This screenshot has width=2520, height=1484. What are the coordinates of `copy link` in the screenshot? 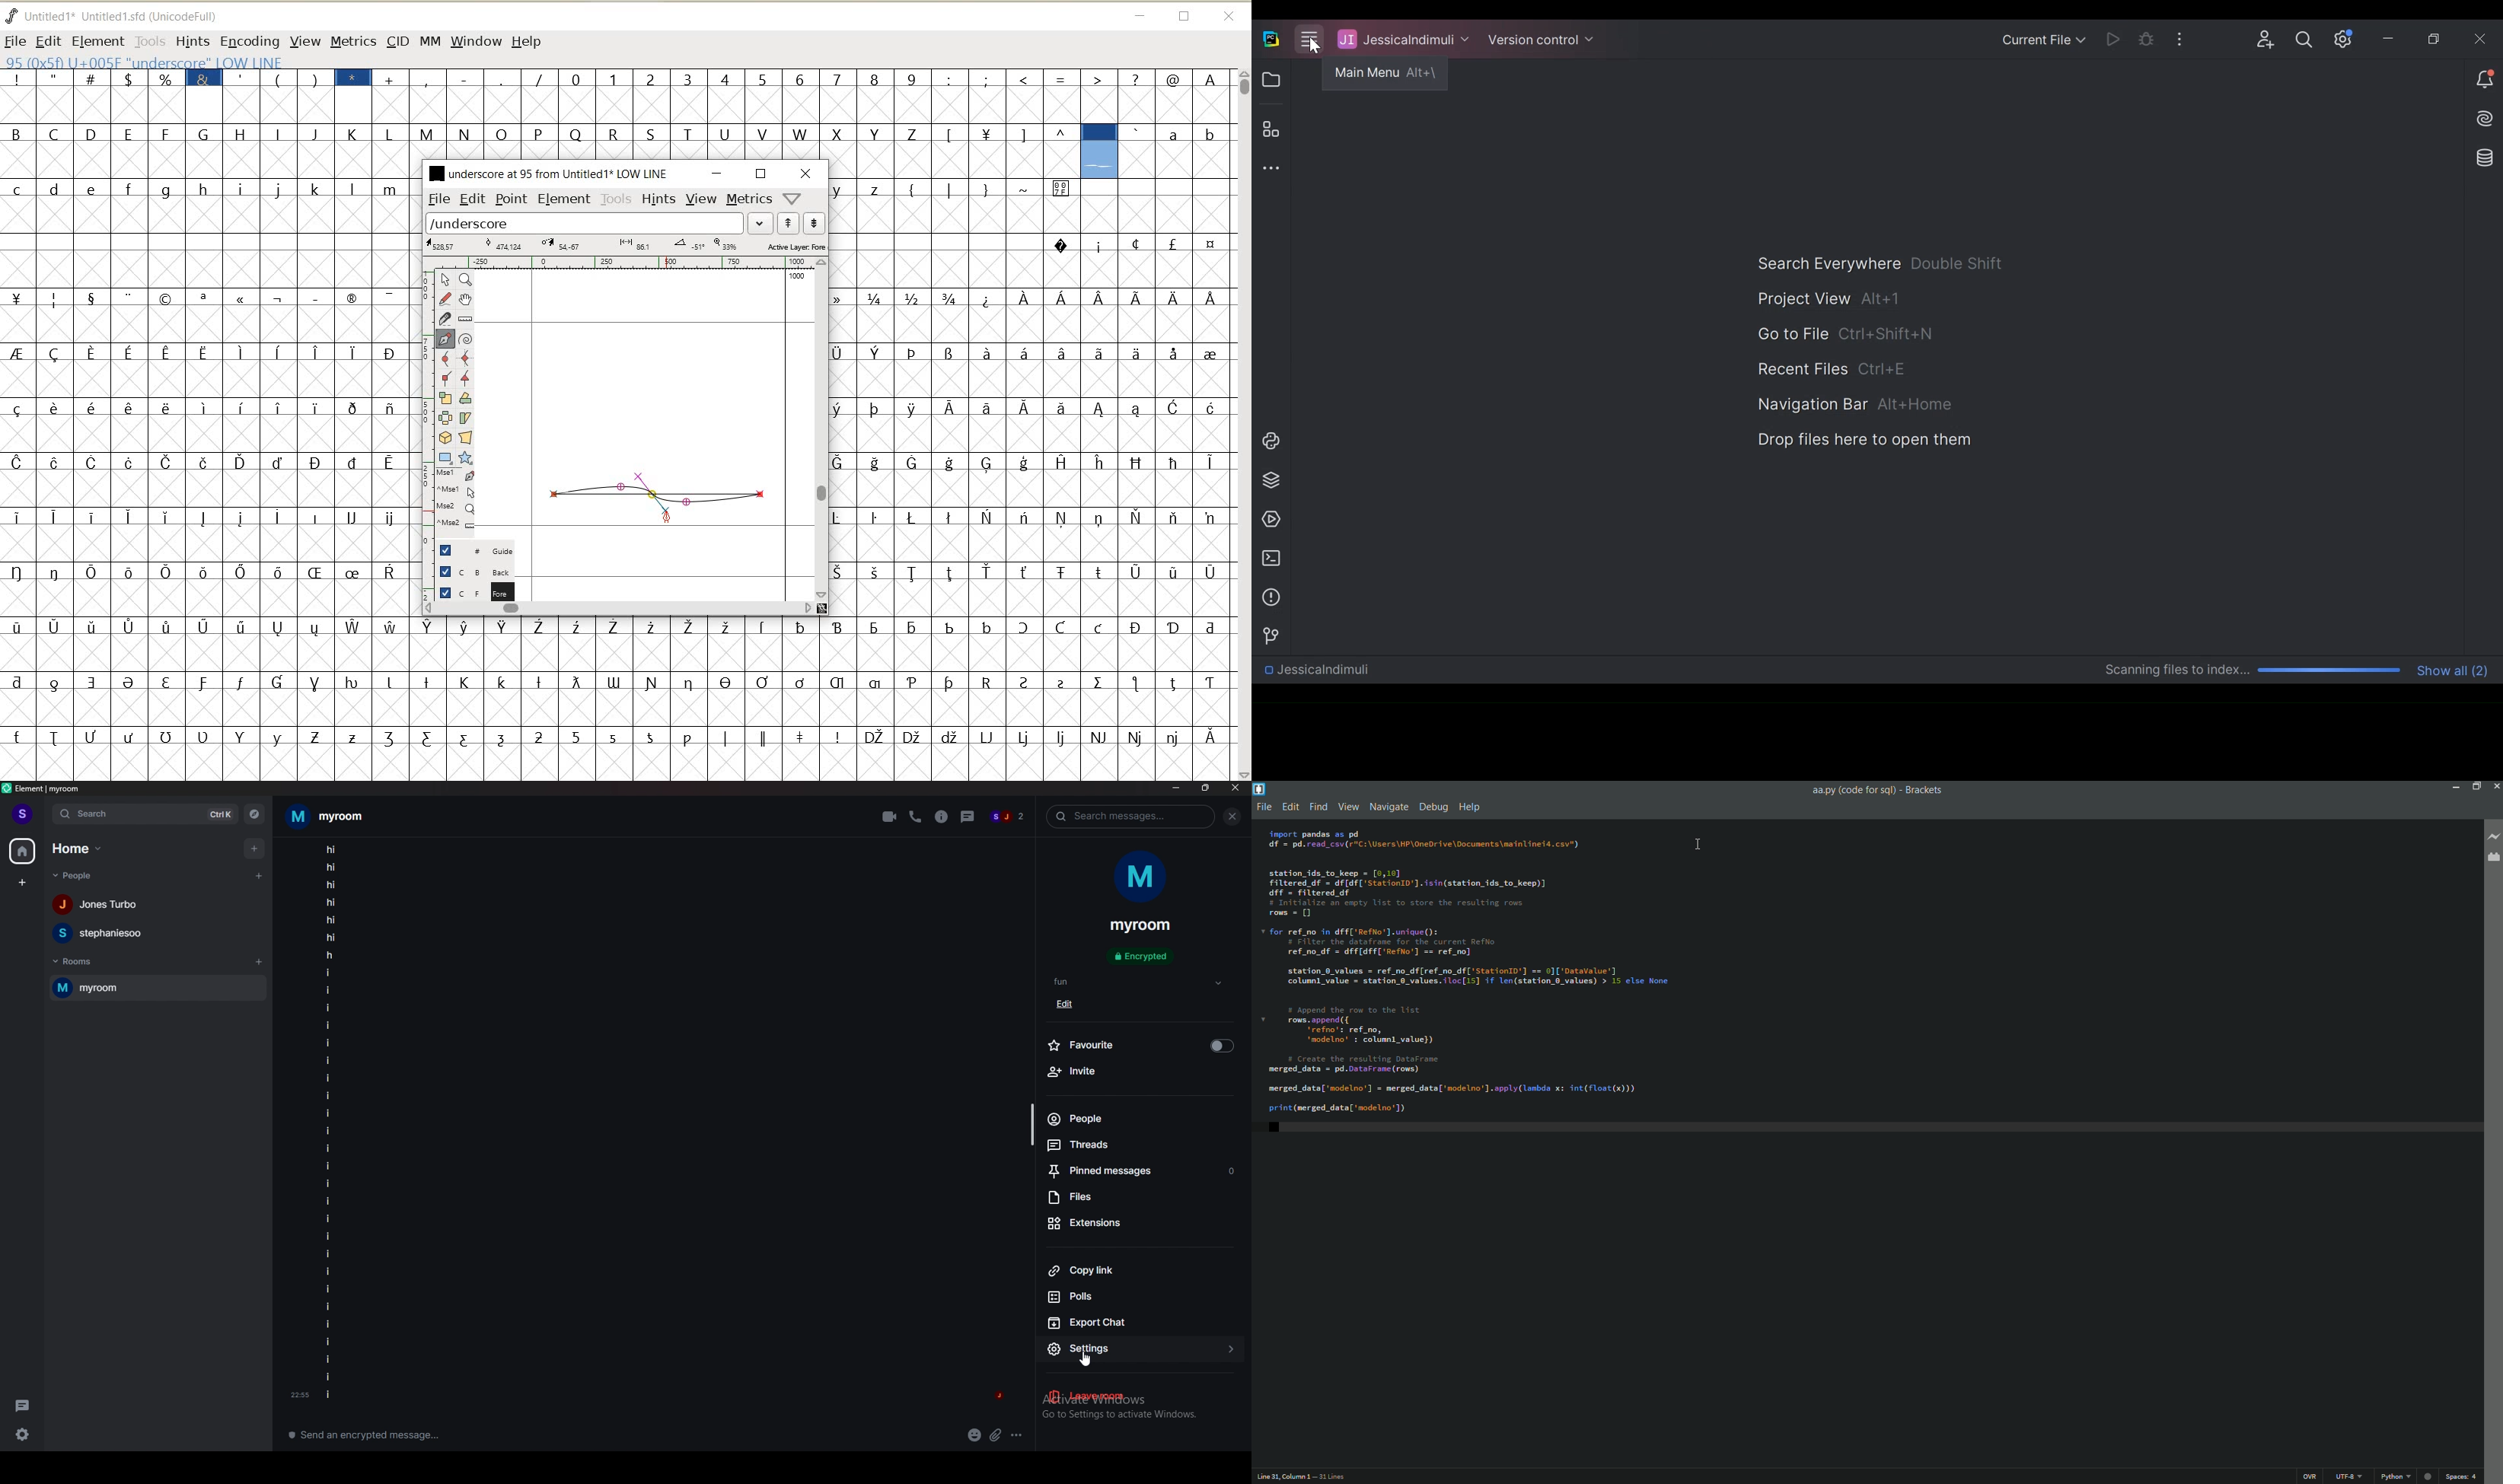 It's located at (1139, 1270).